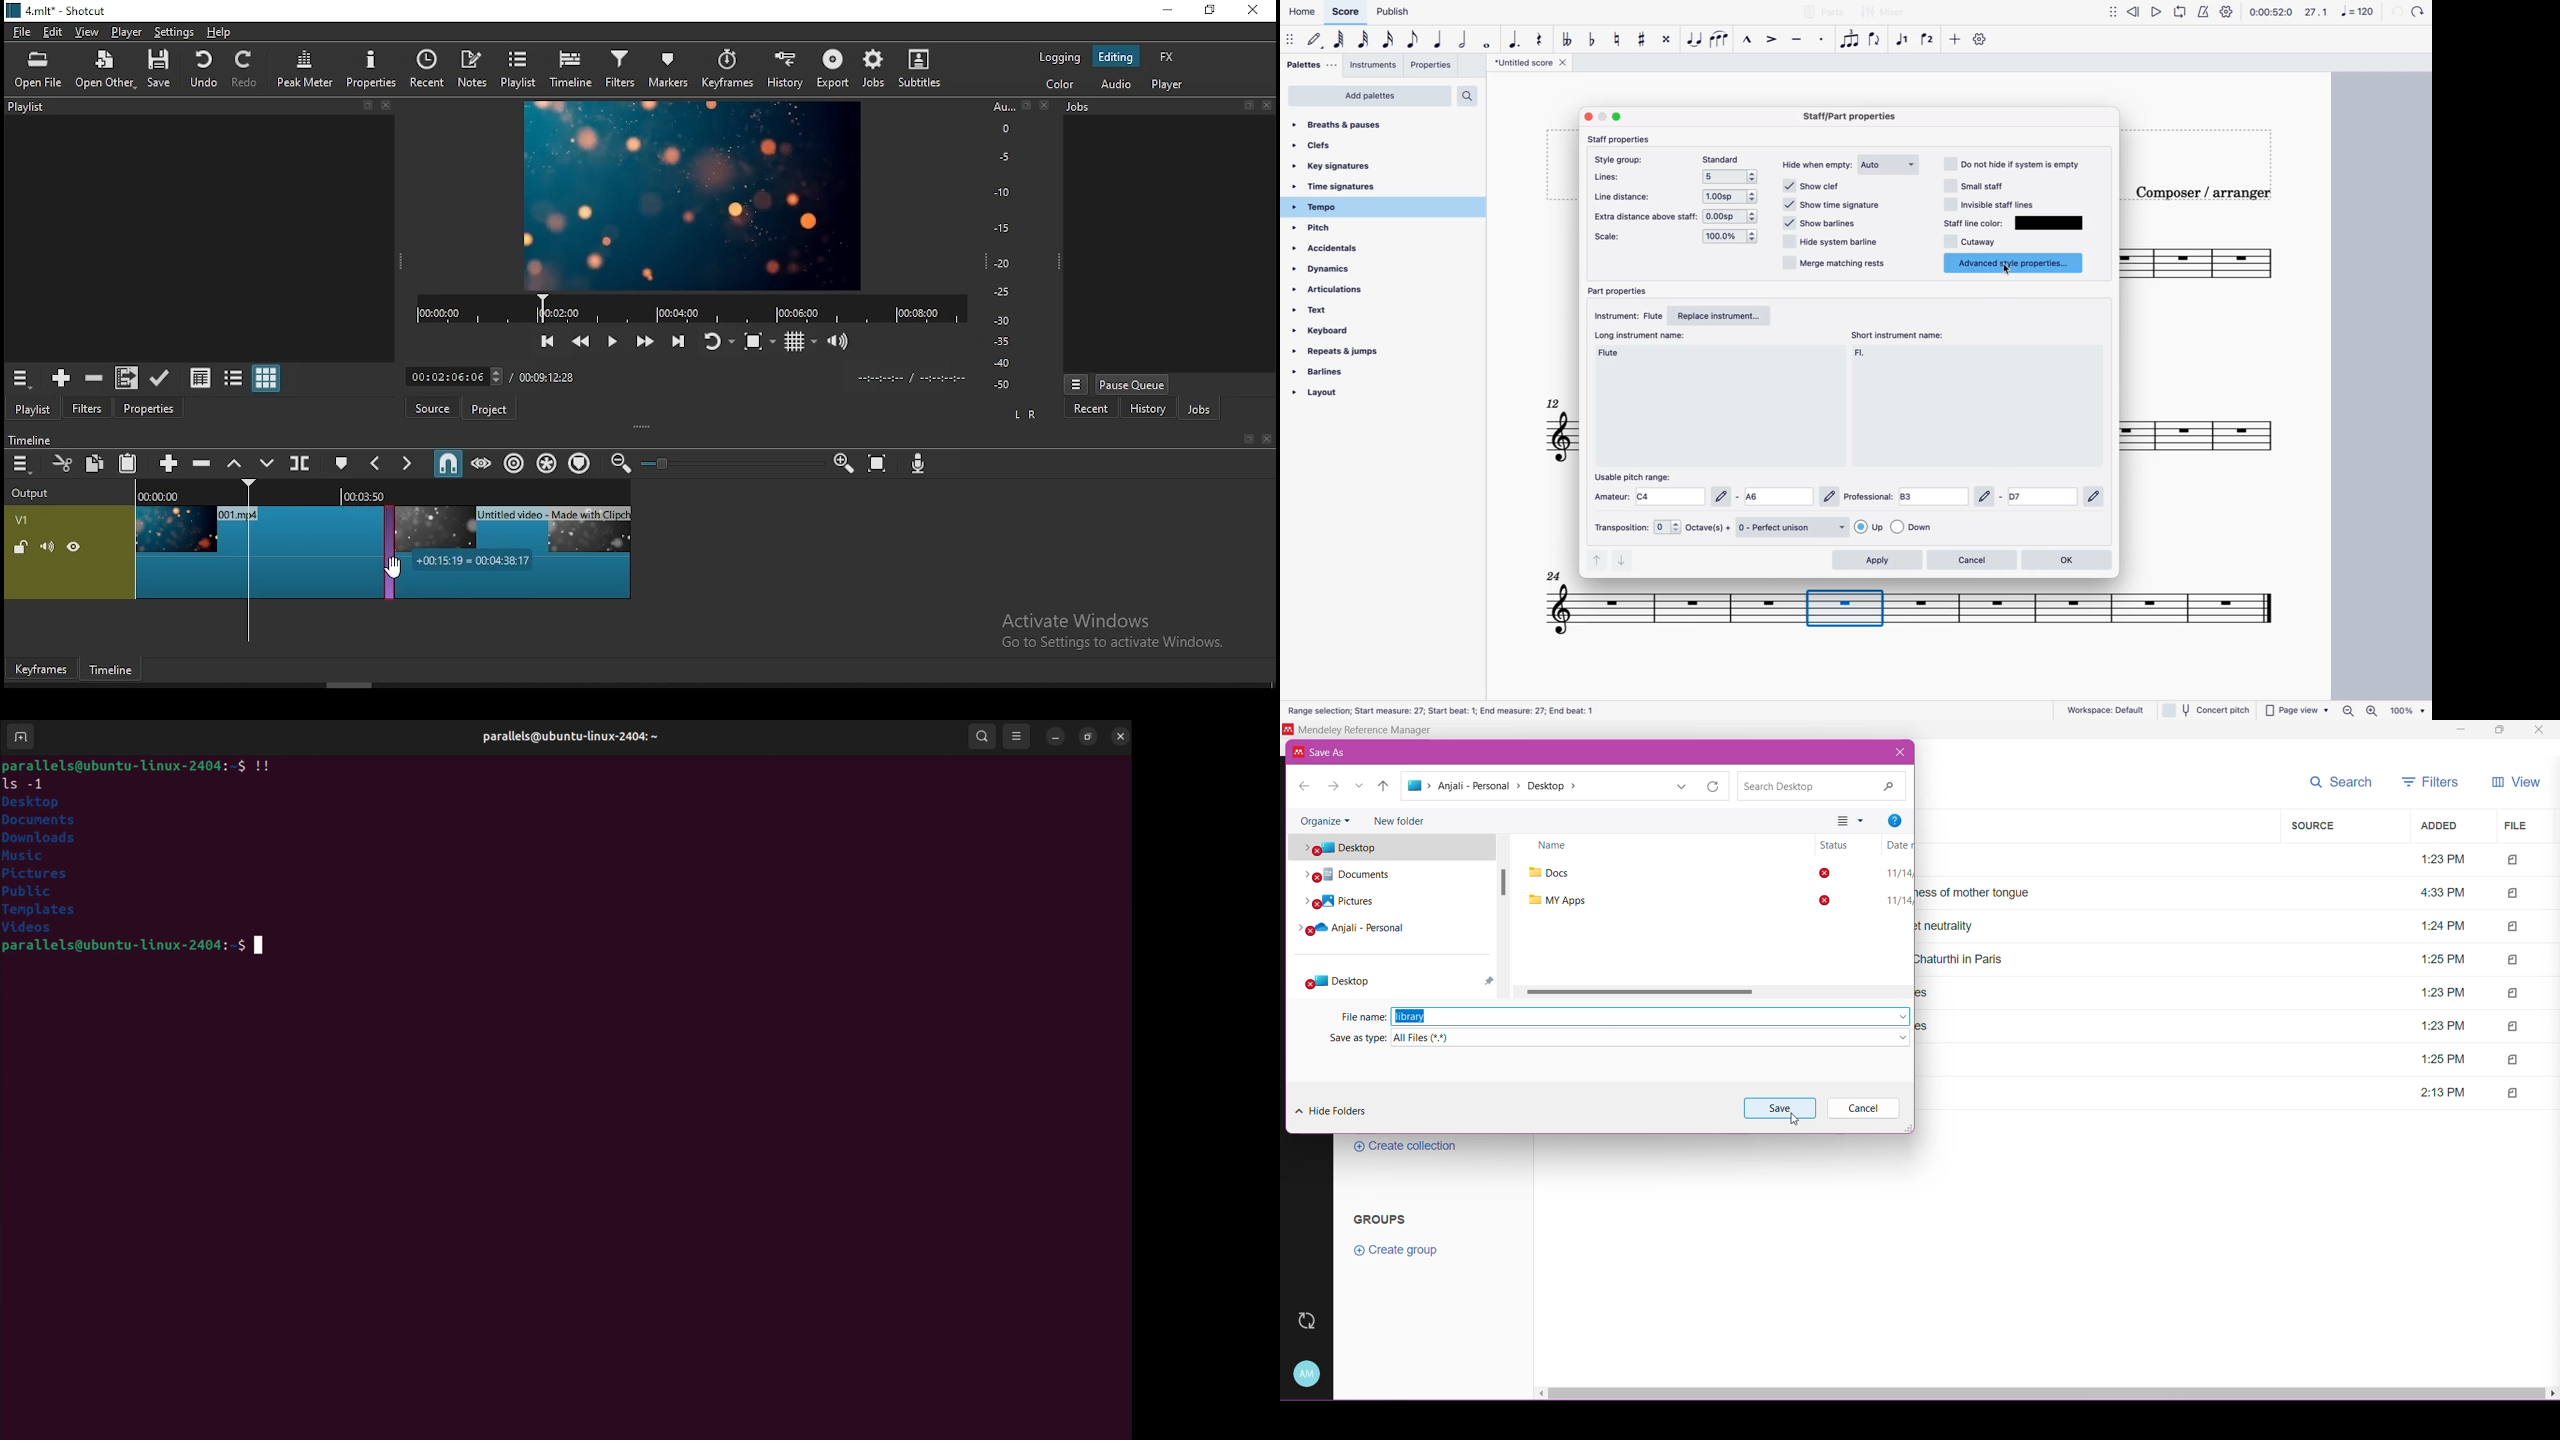  I want to click on scale, so click(2339, 12).